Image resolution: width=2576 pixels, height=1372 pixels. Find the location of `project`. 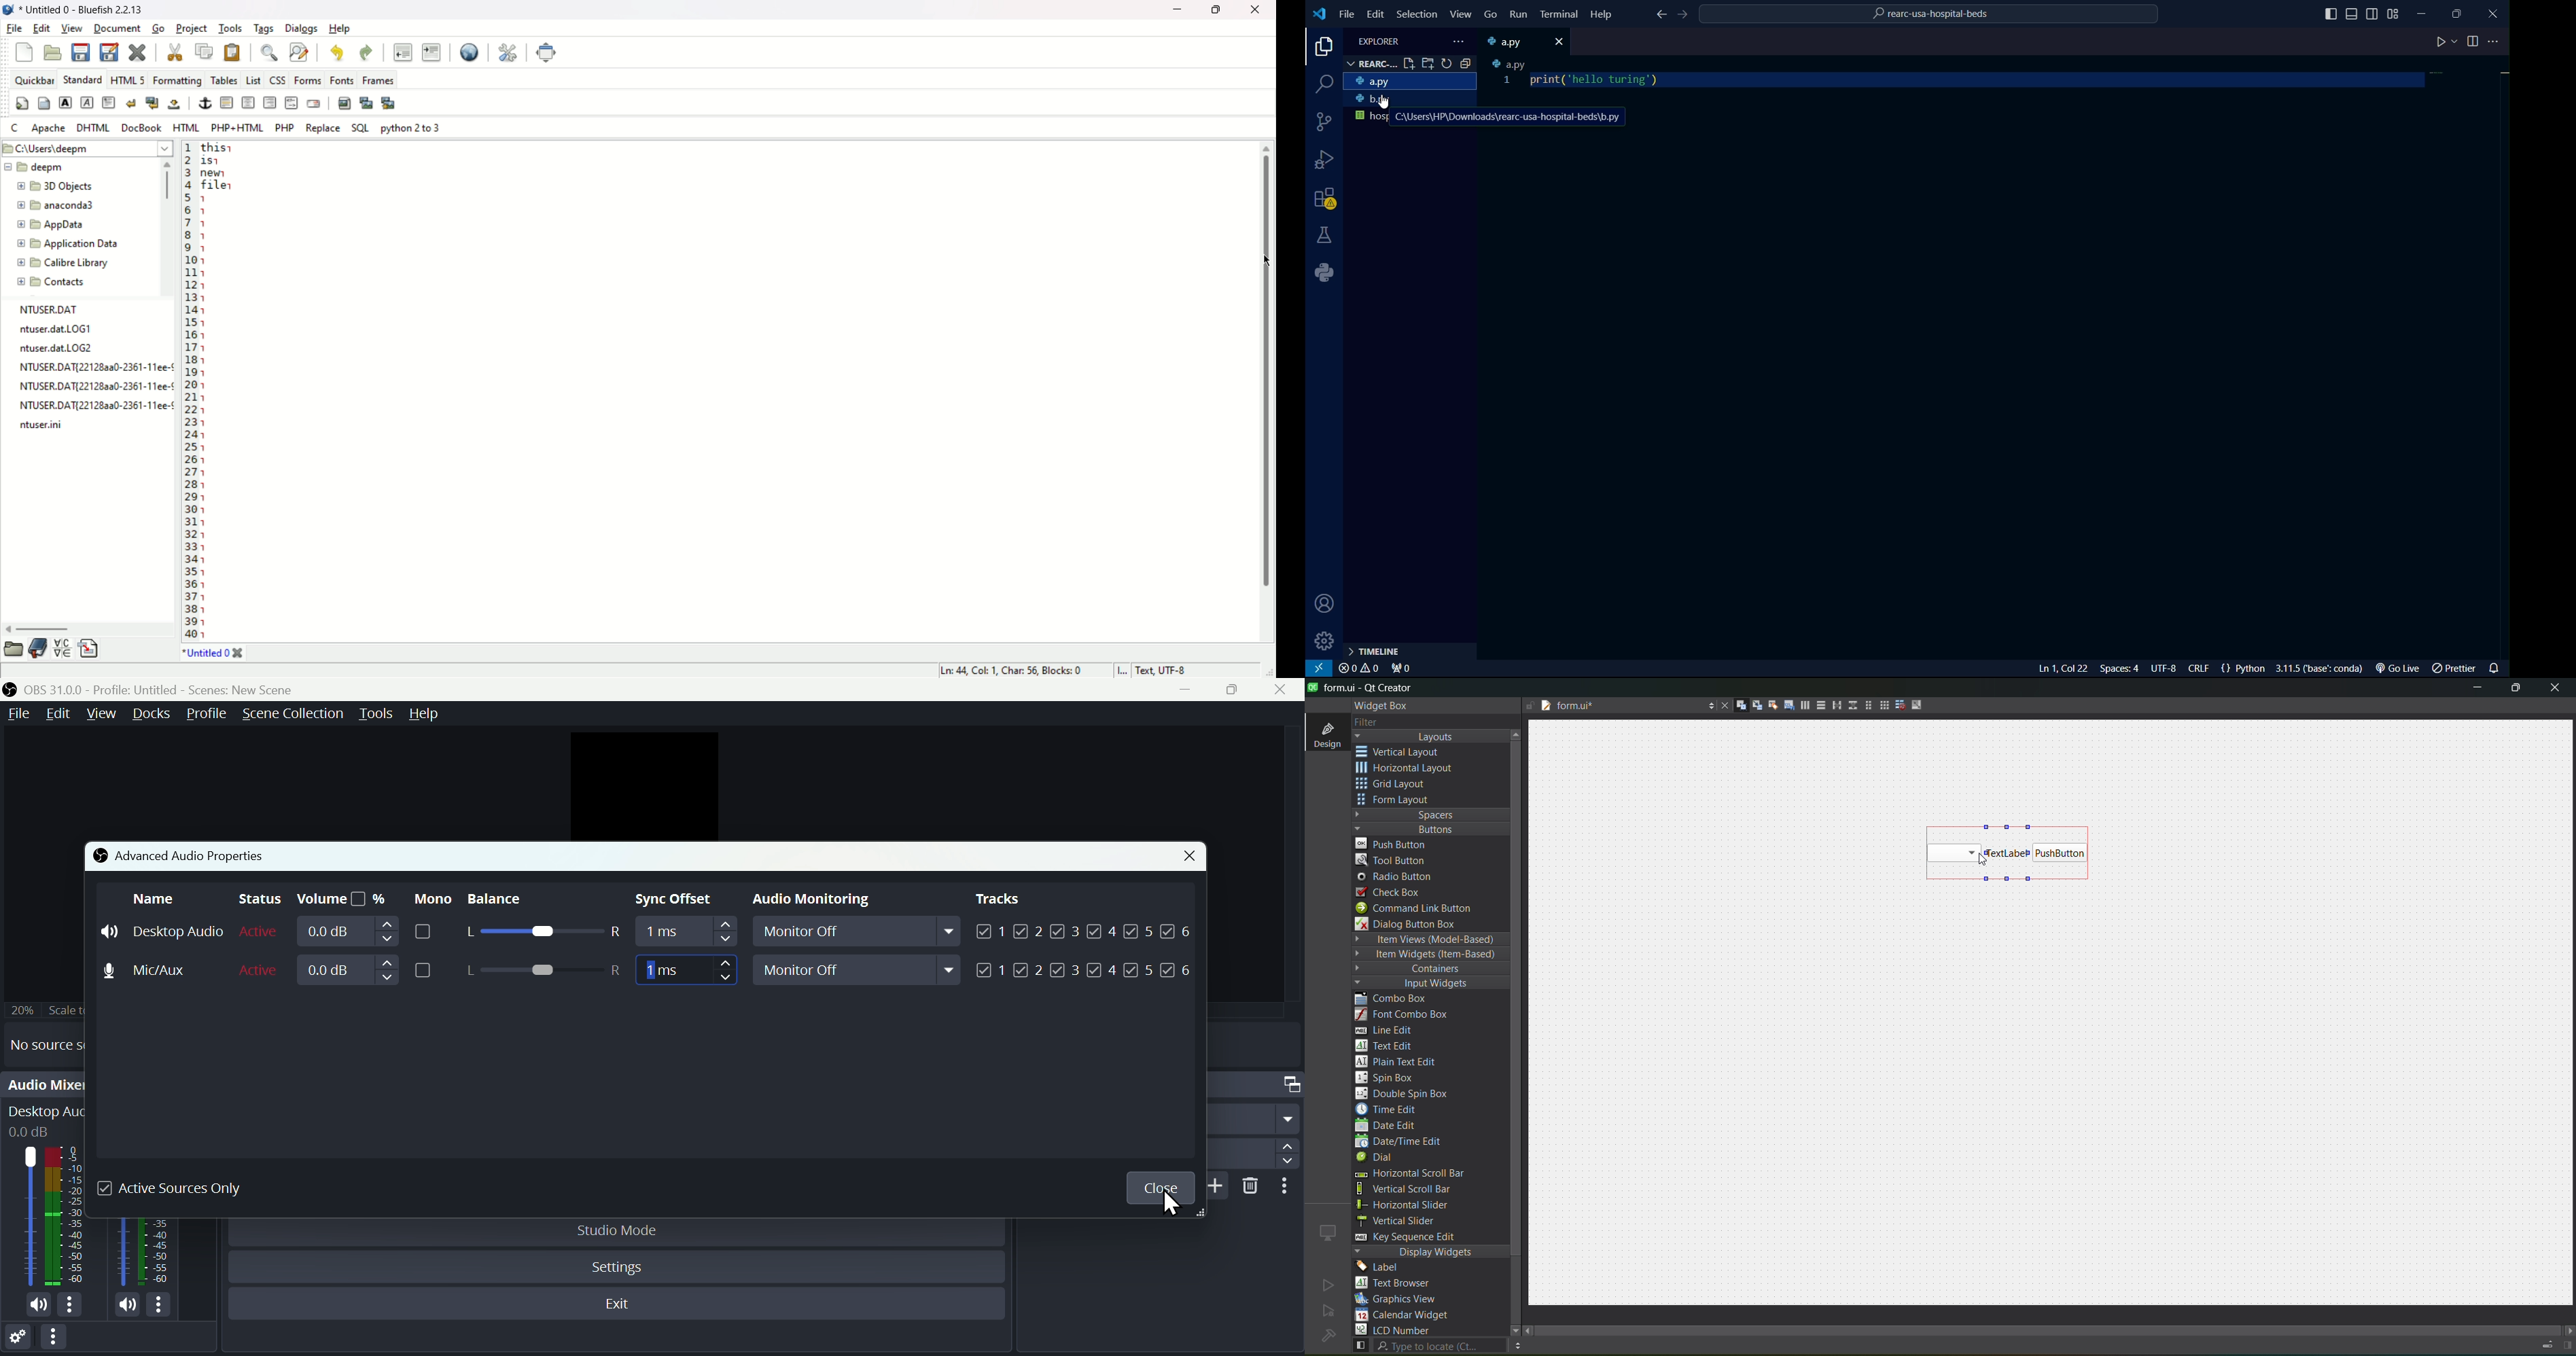

project is located at coordinates (193, 29).